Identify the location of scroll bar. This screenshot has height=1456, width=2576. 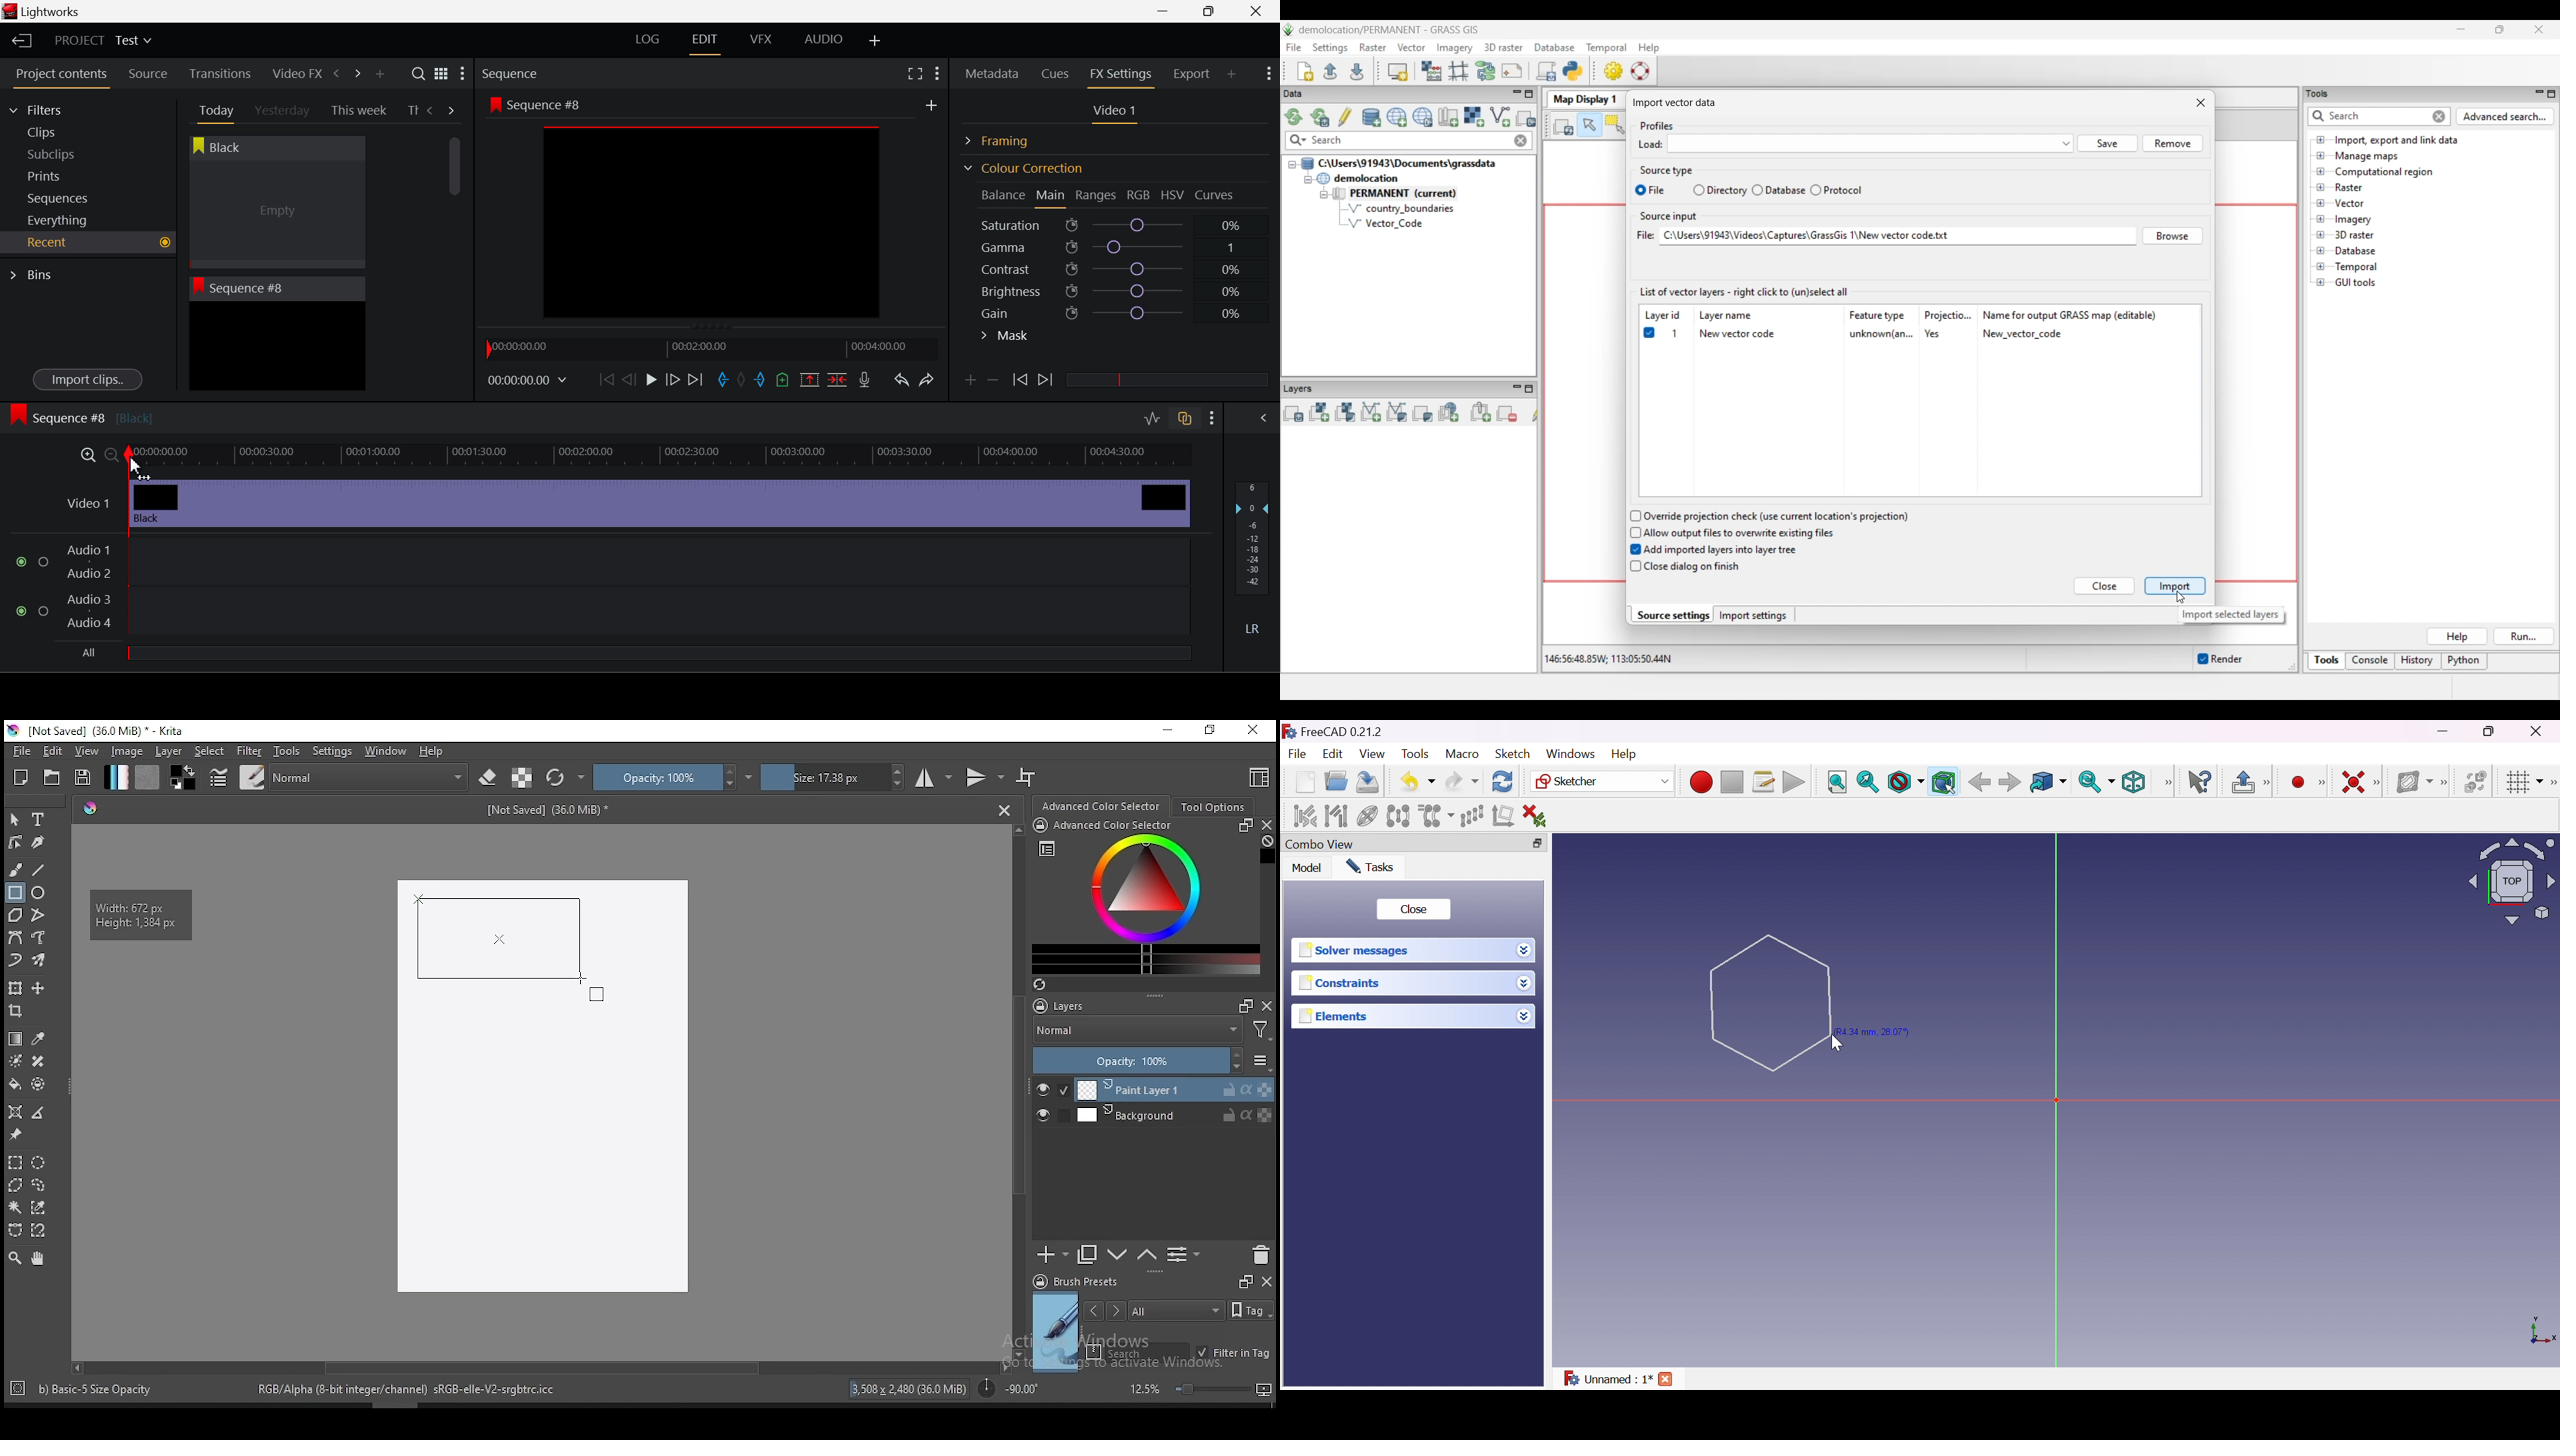
(539, 1366).